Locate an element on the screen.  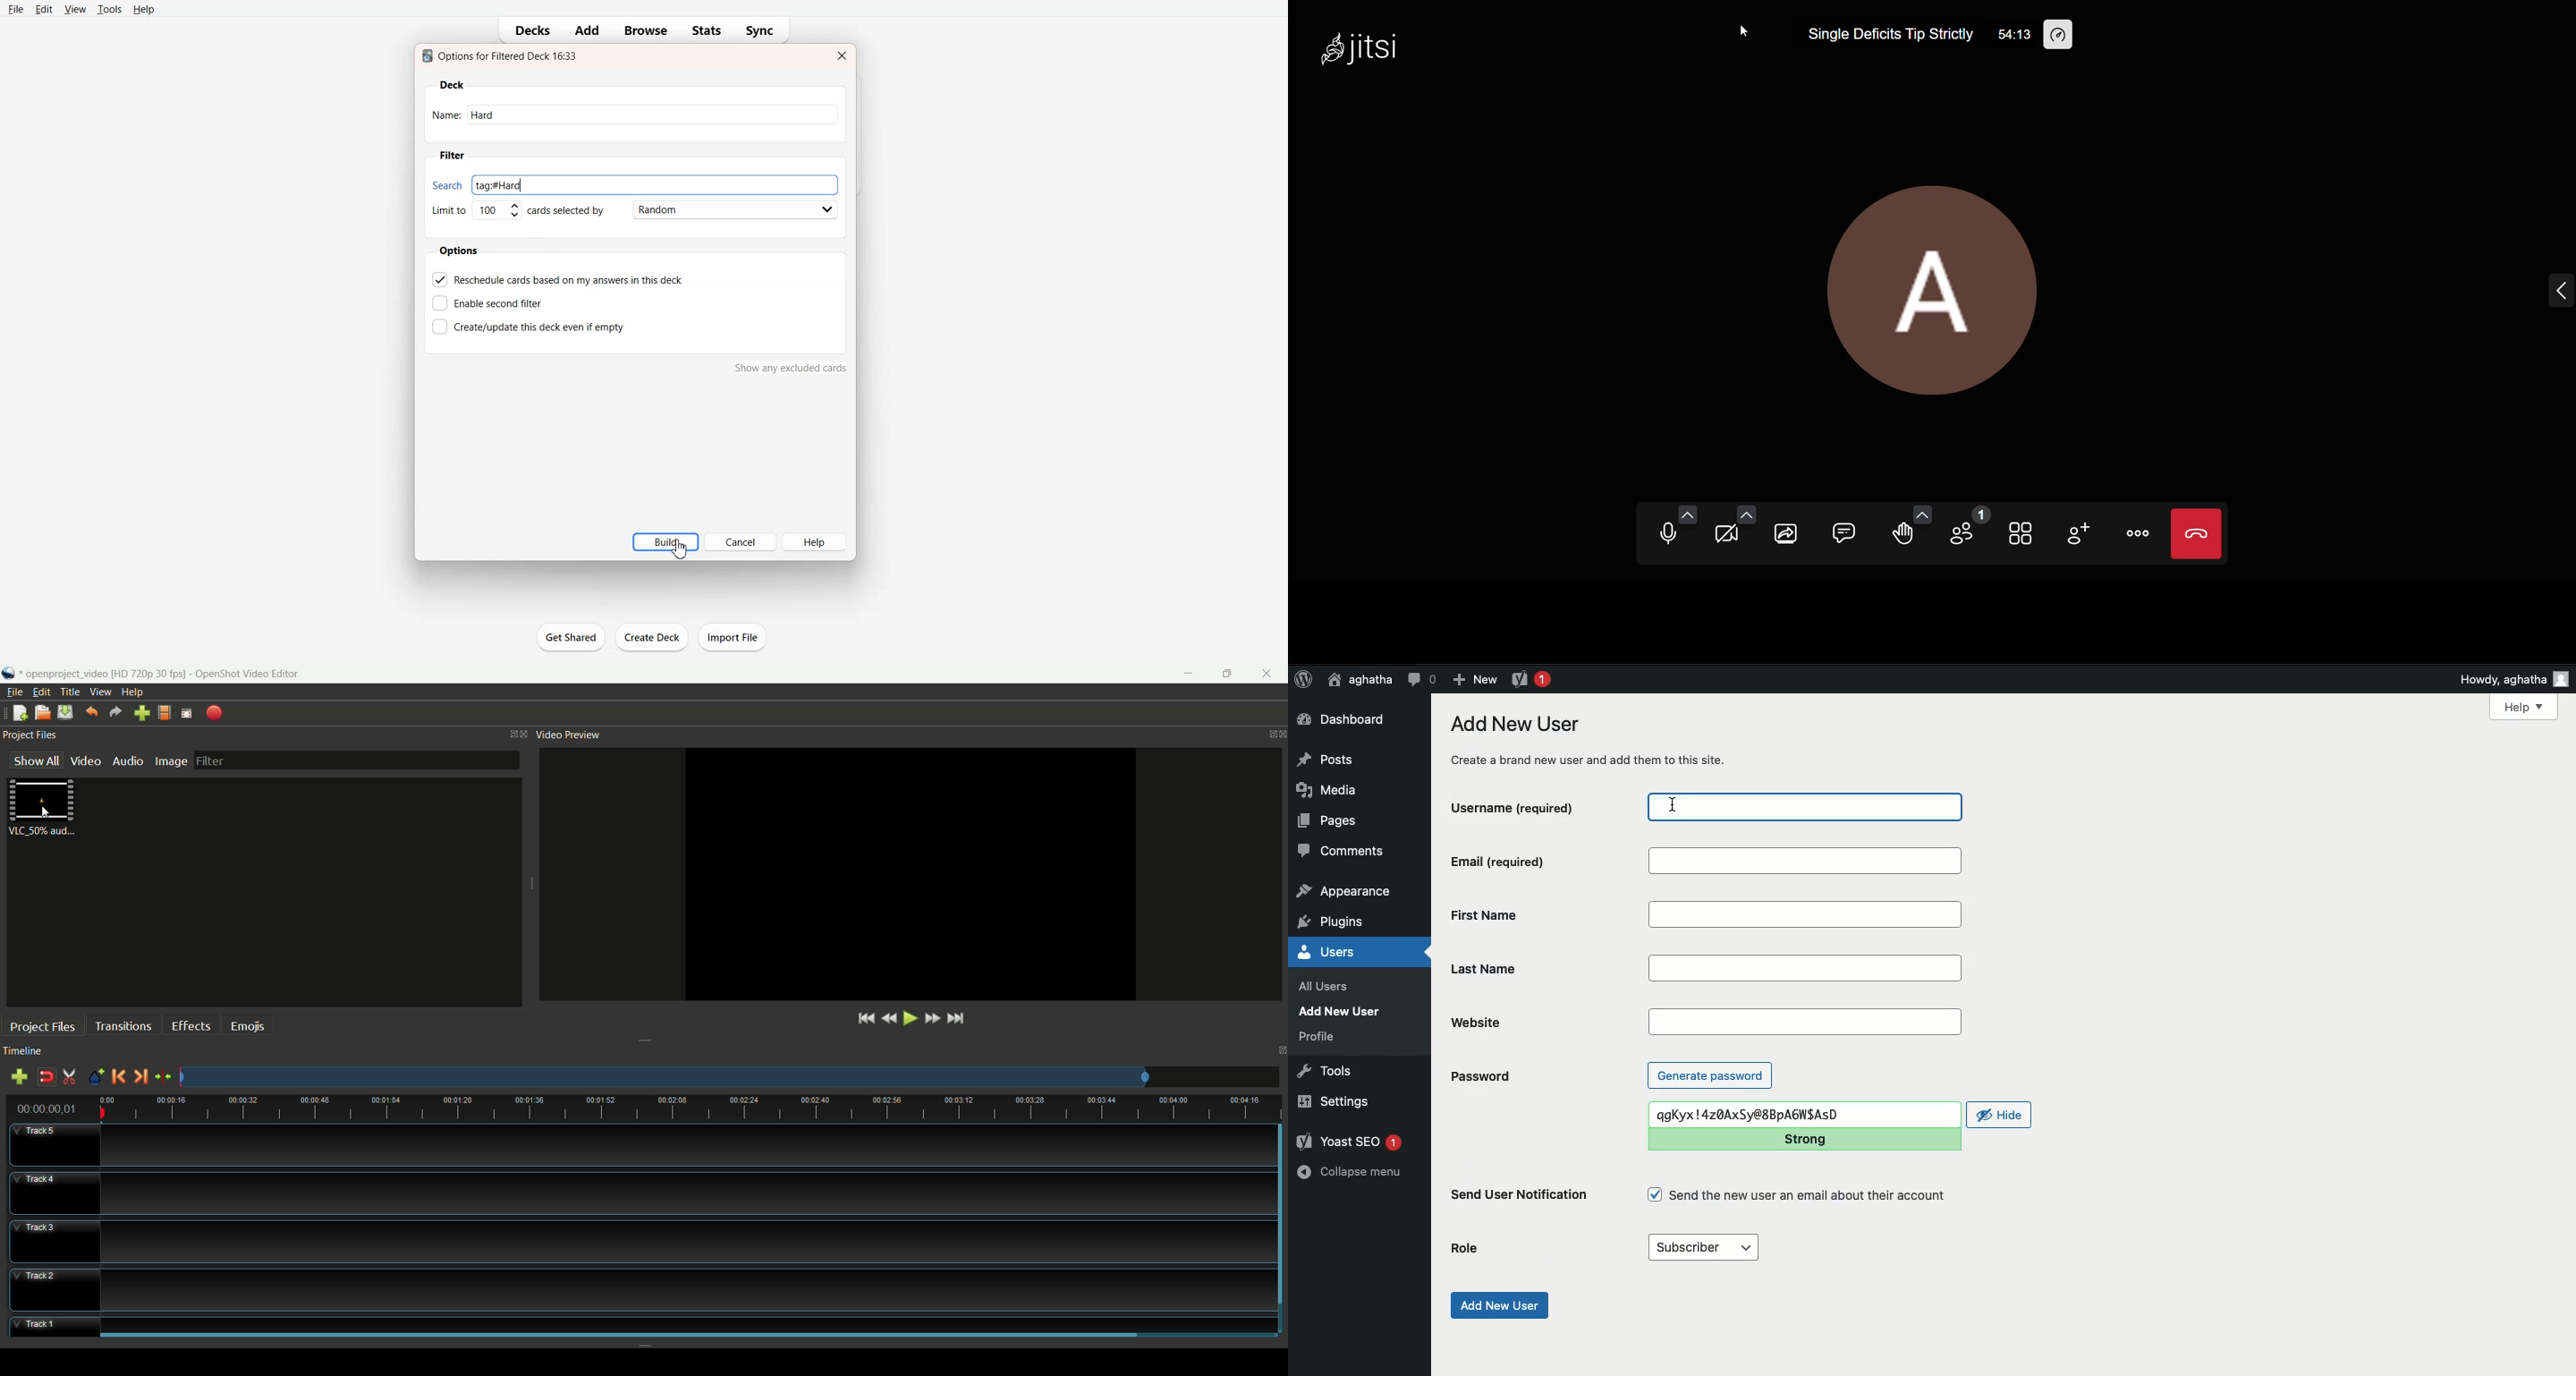
transitions is located at coordinates (121, 1027).